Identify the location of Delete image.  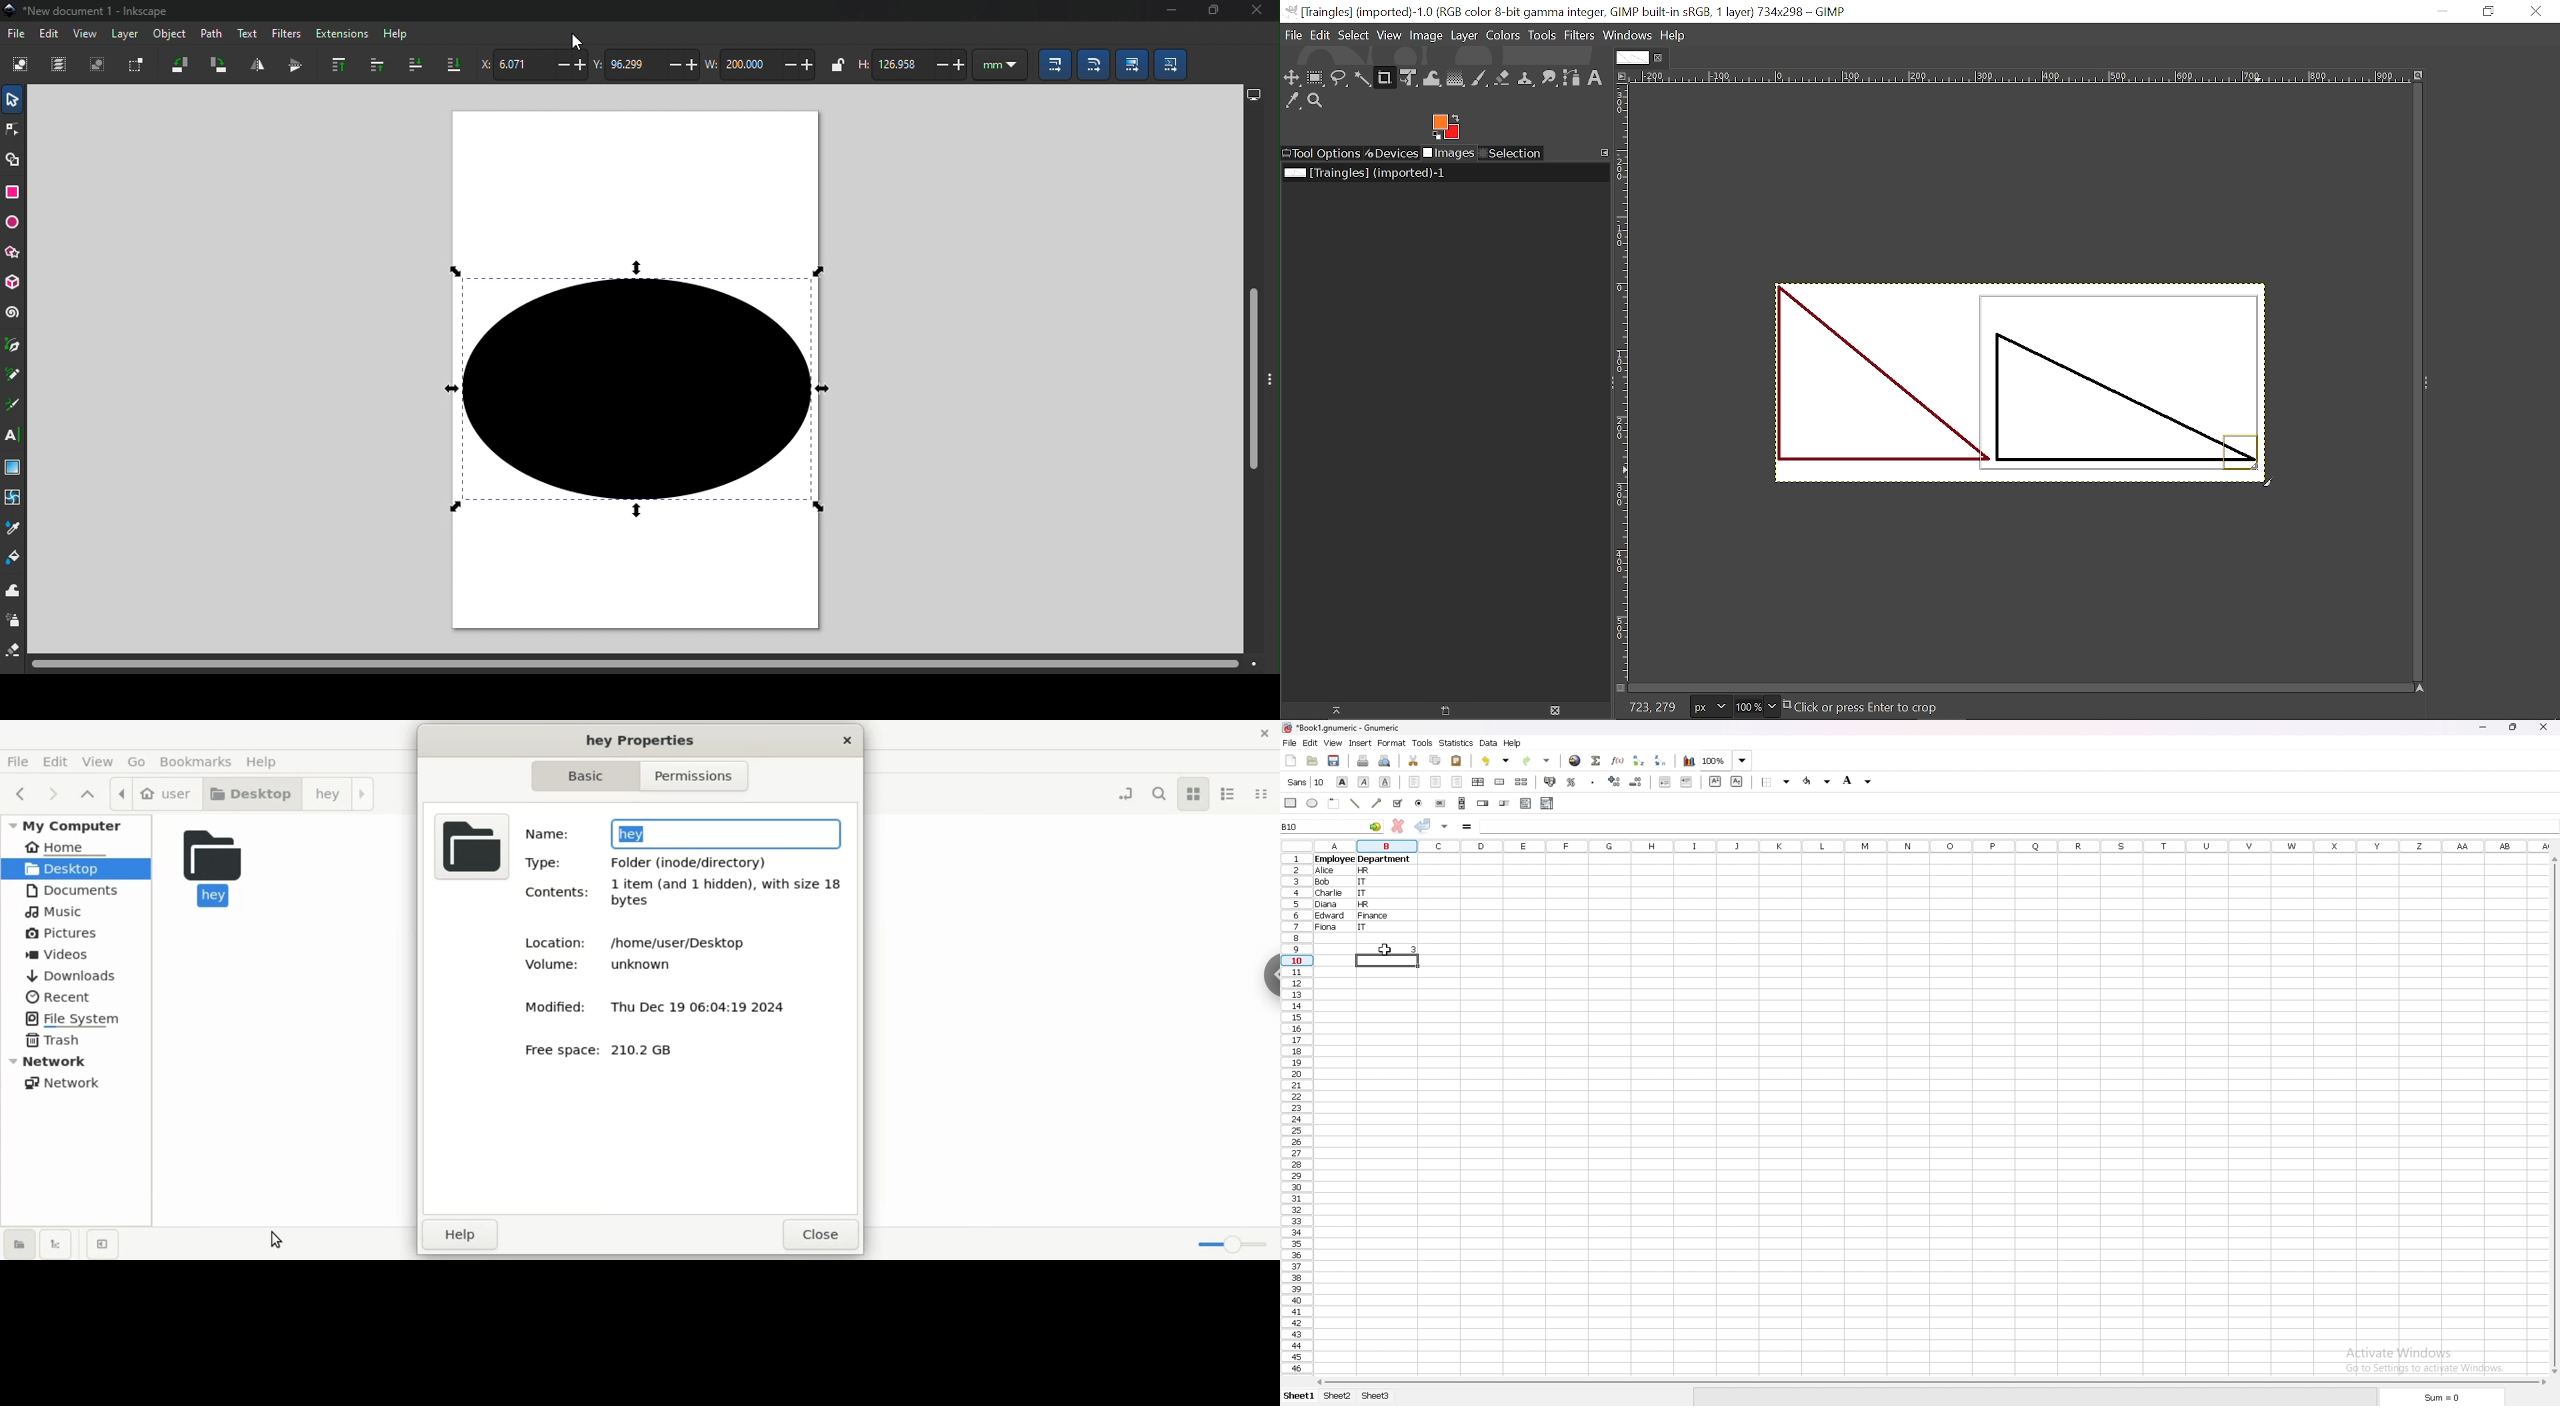
(1561, 711).